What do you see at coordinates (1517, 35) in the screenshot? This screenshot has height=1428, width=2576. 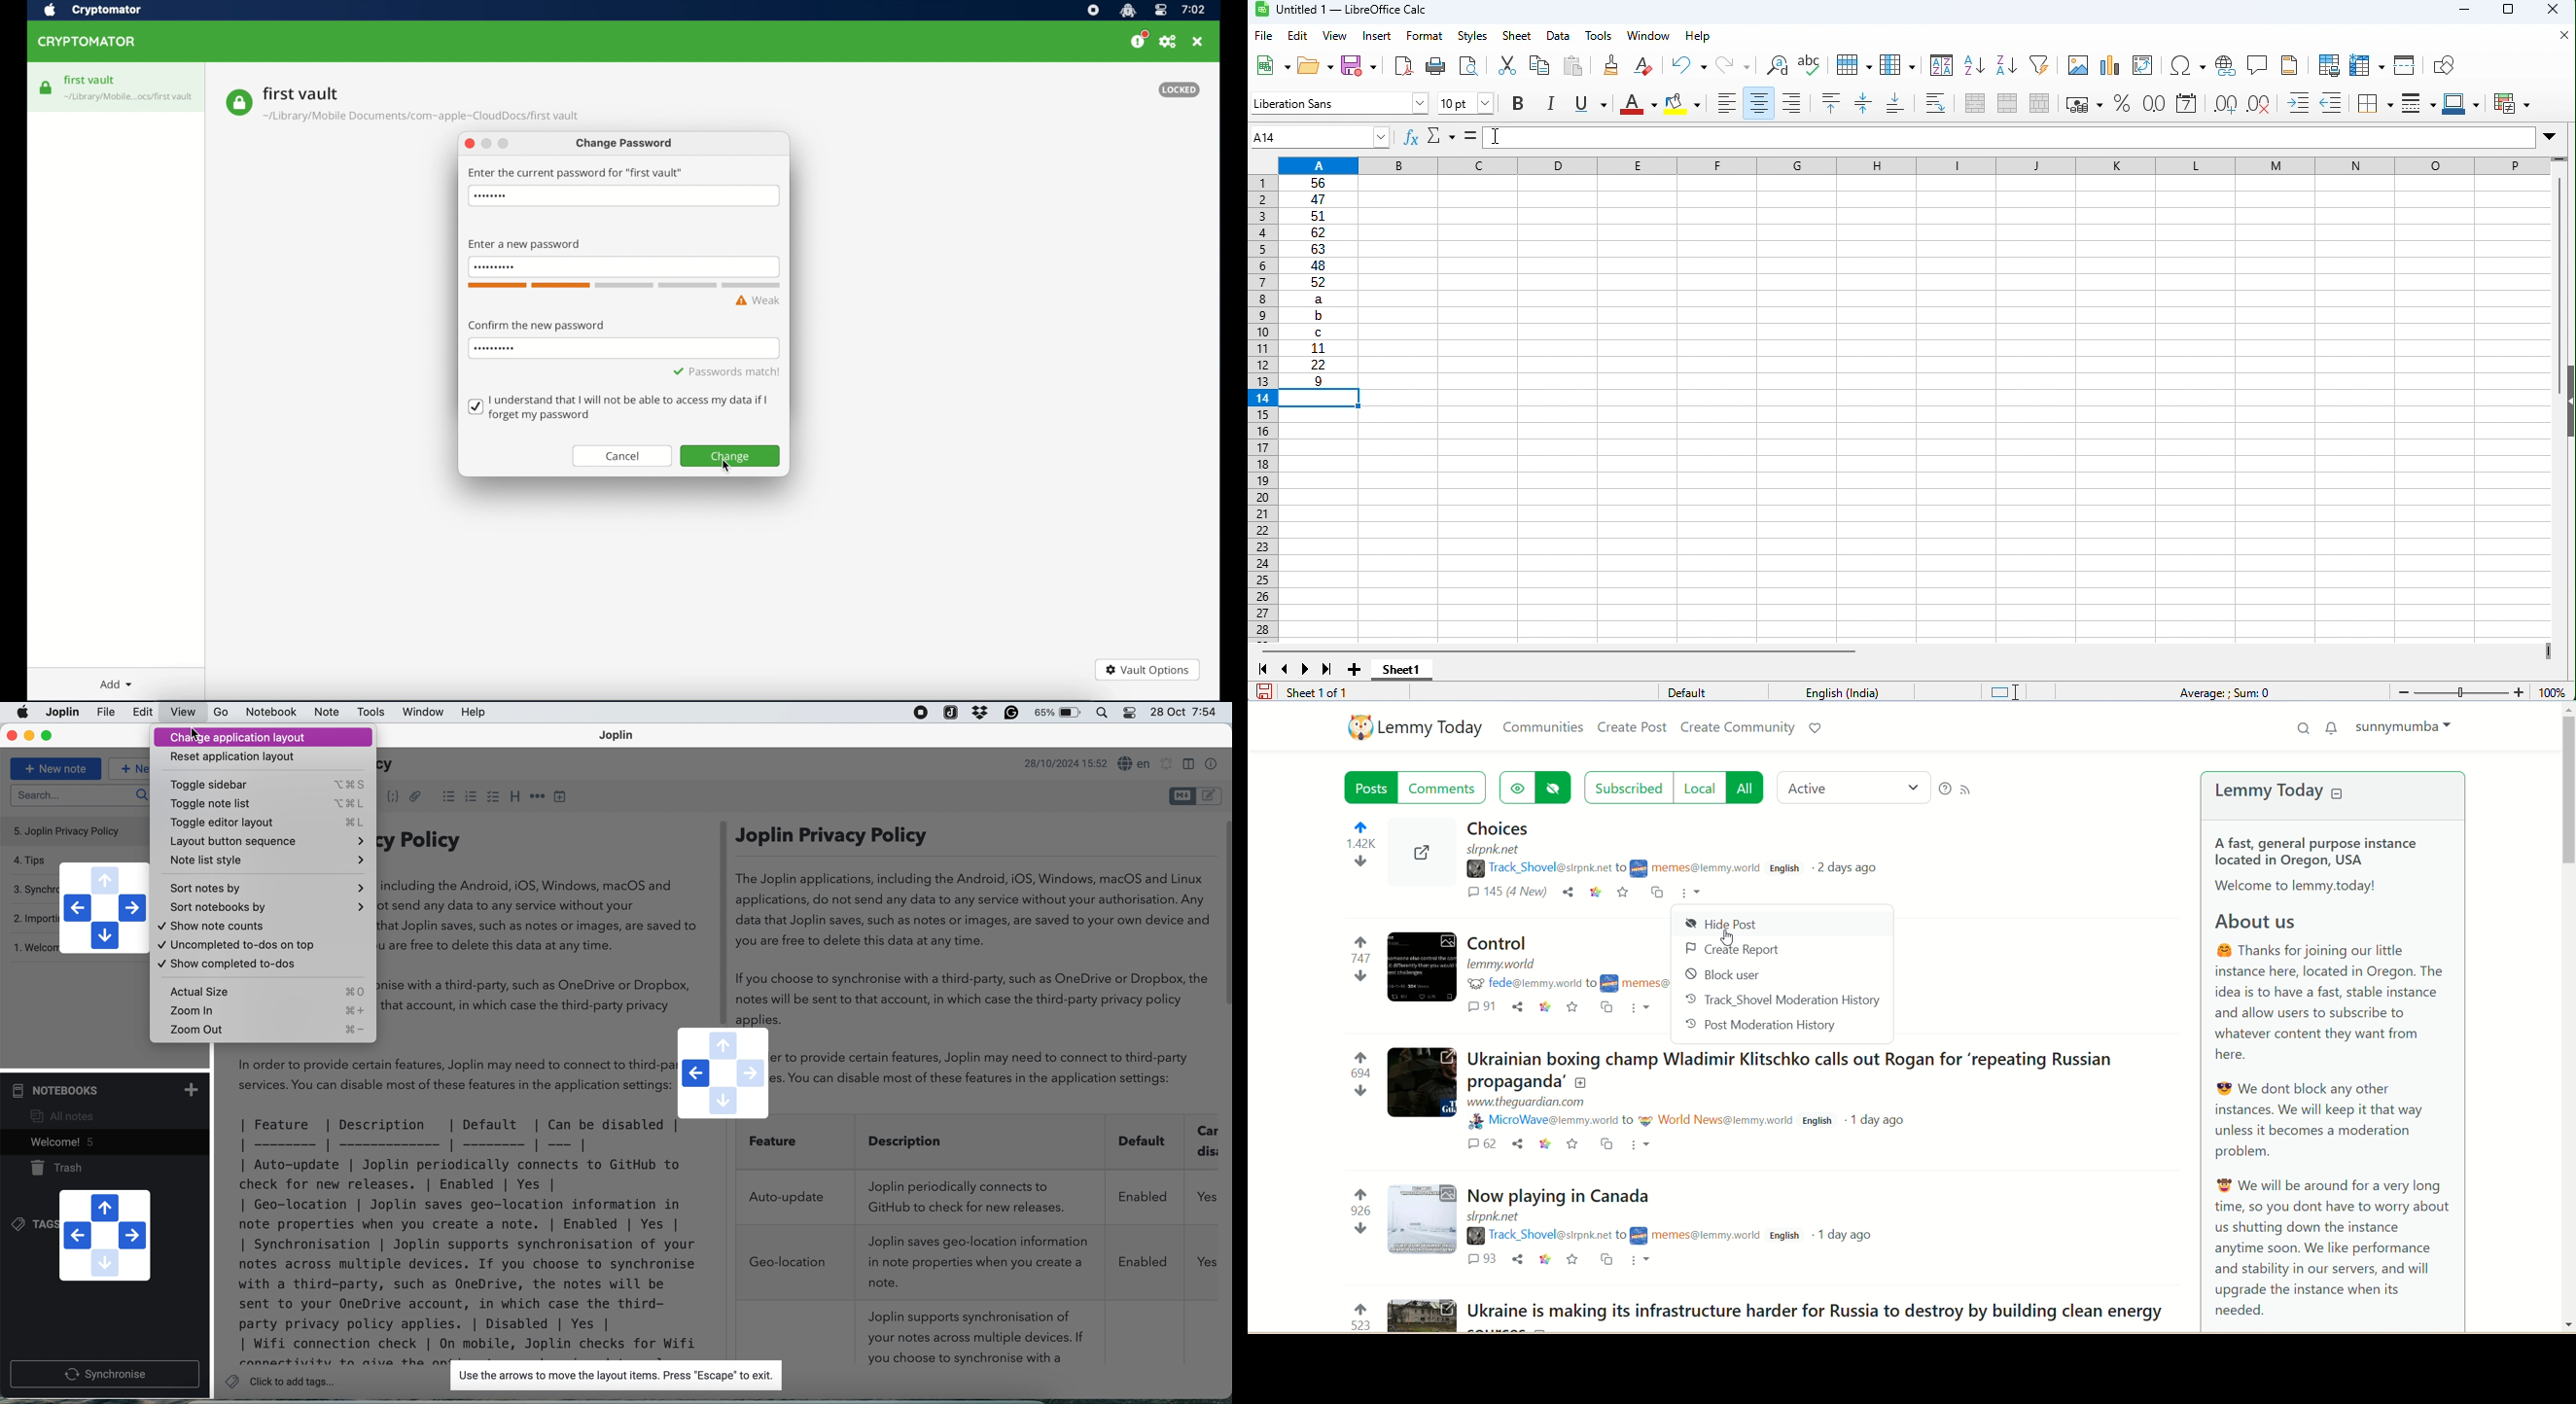 I see `sheet` at bounding box center [1517, 35].